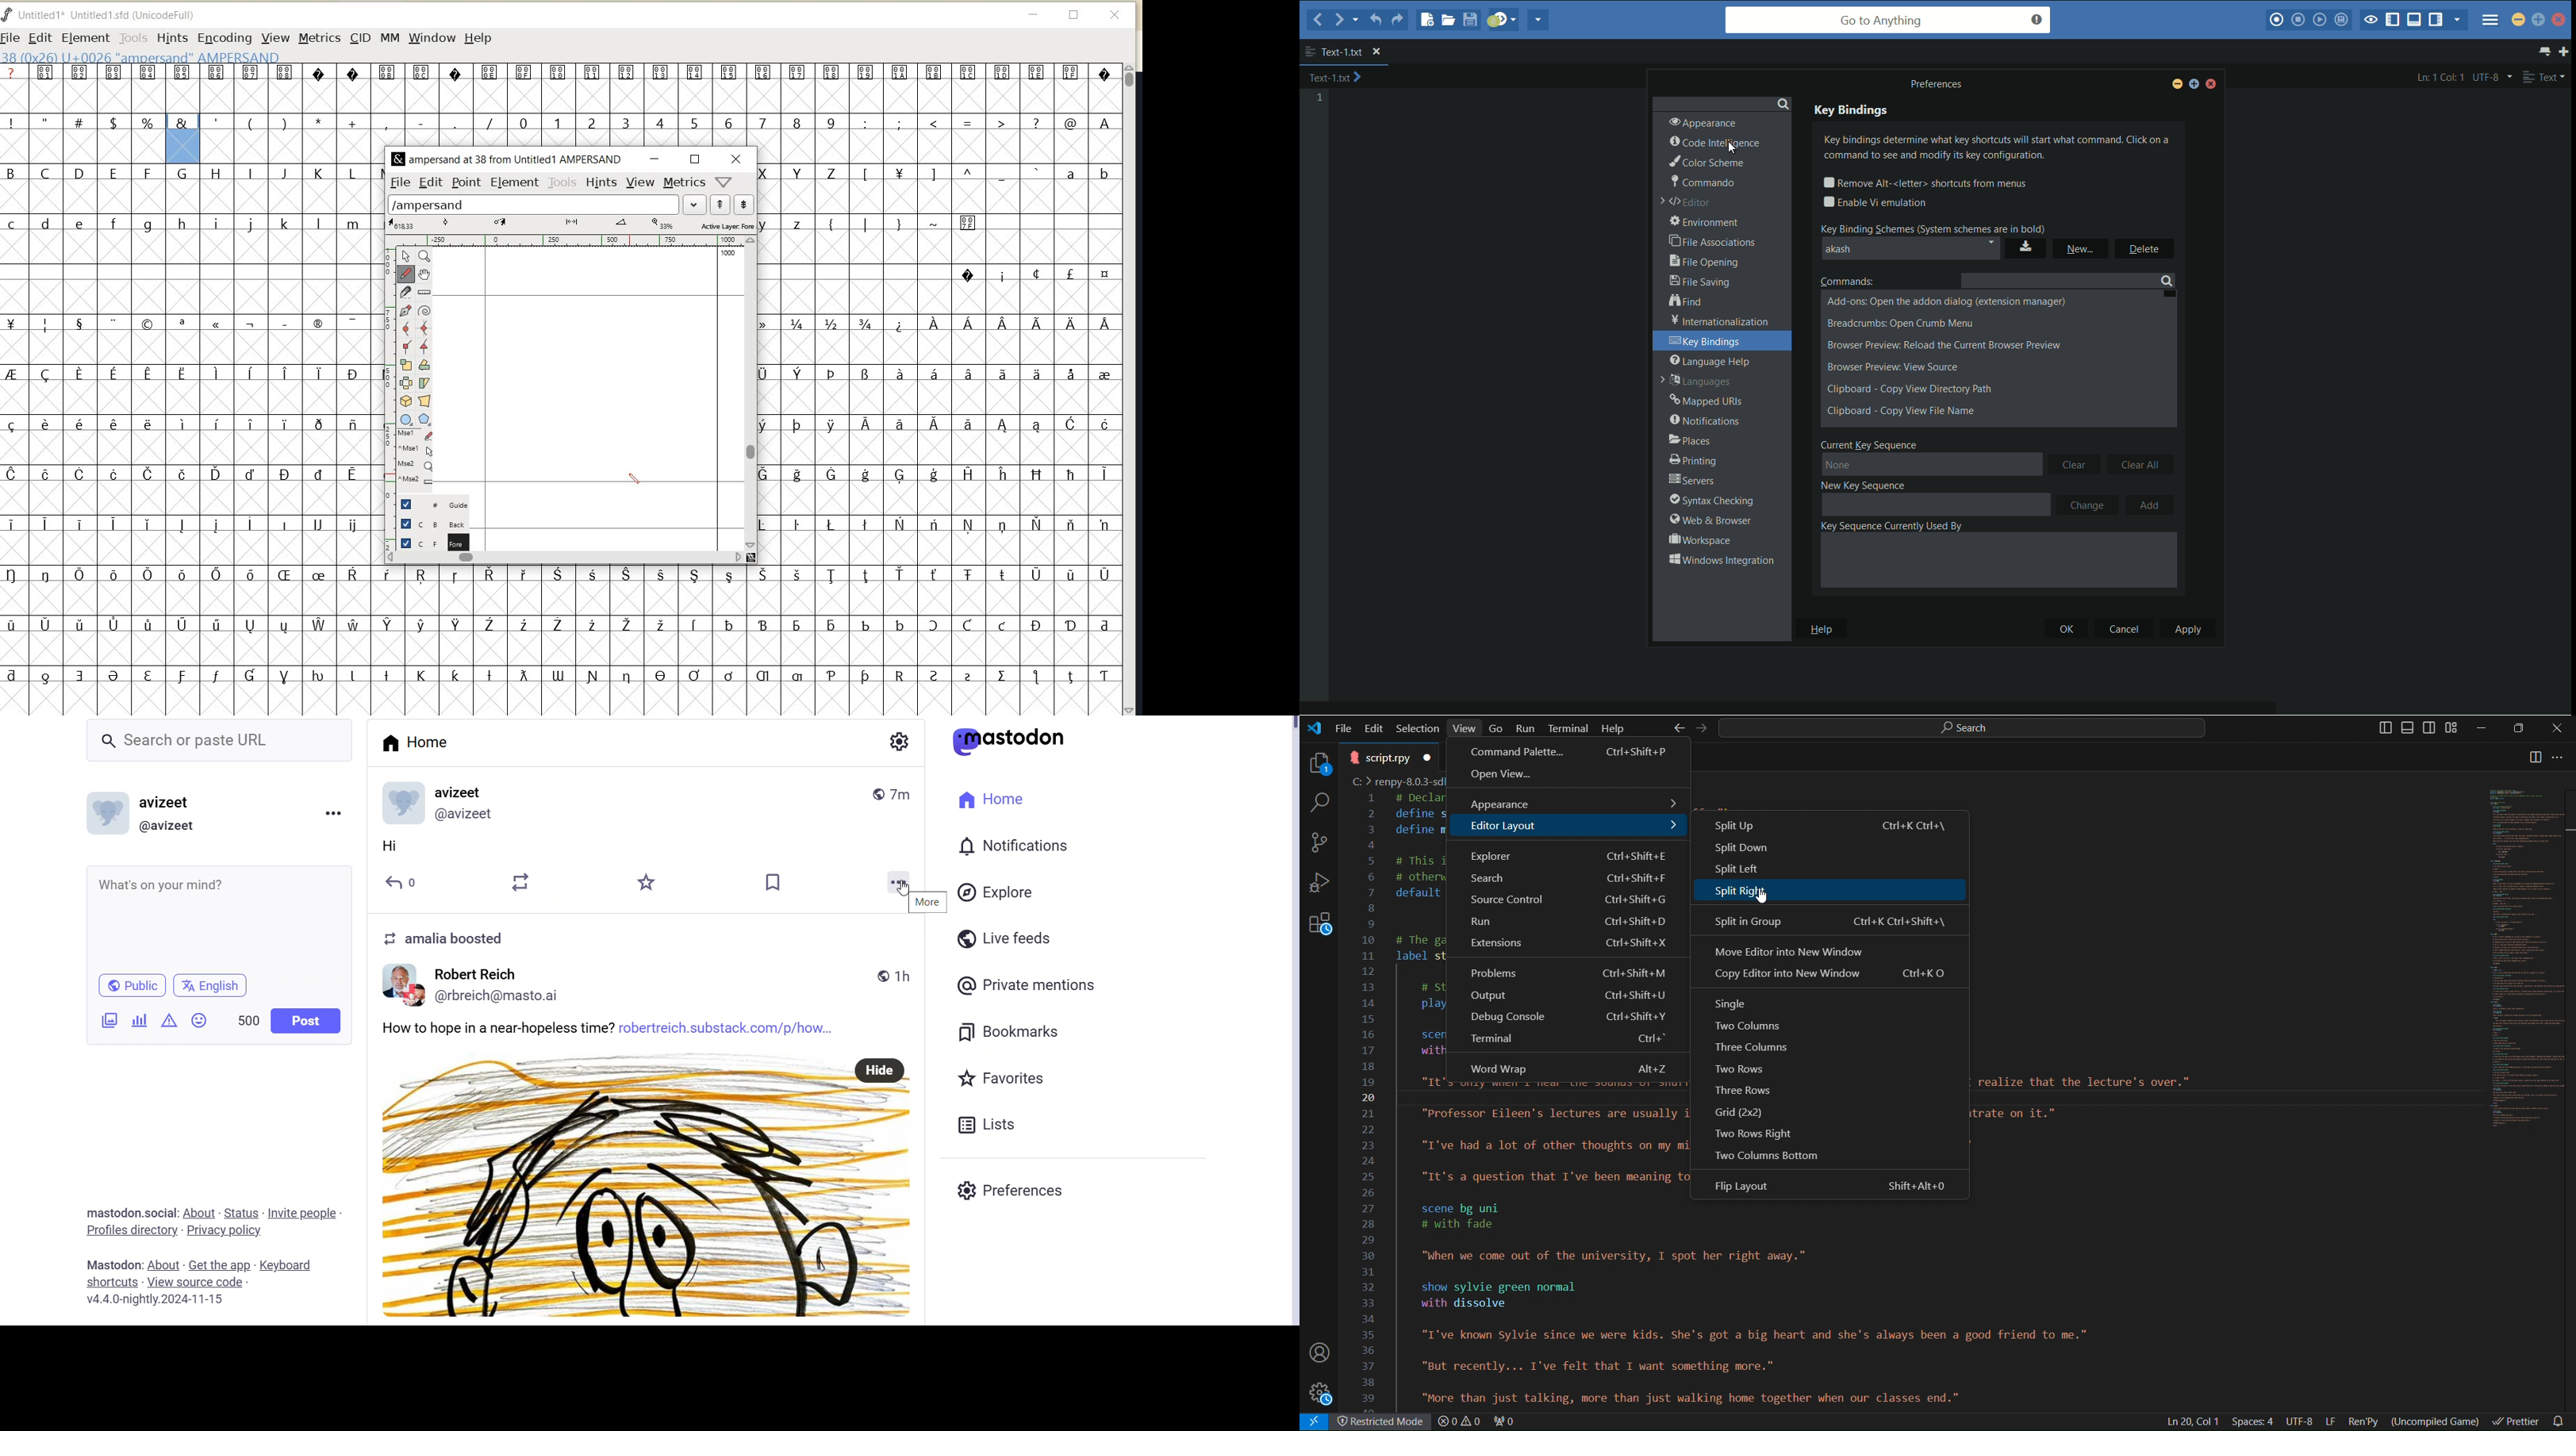 Image resolution: width=2576 pixels, height=1456 pixels. Describe the element at coordinates (1688, 302) in the screenshot. I see `find` at that location.